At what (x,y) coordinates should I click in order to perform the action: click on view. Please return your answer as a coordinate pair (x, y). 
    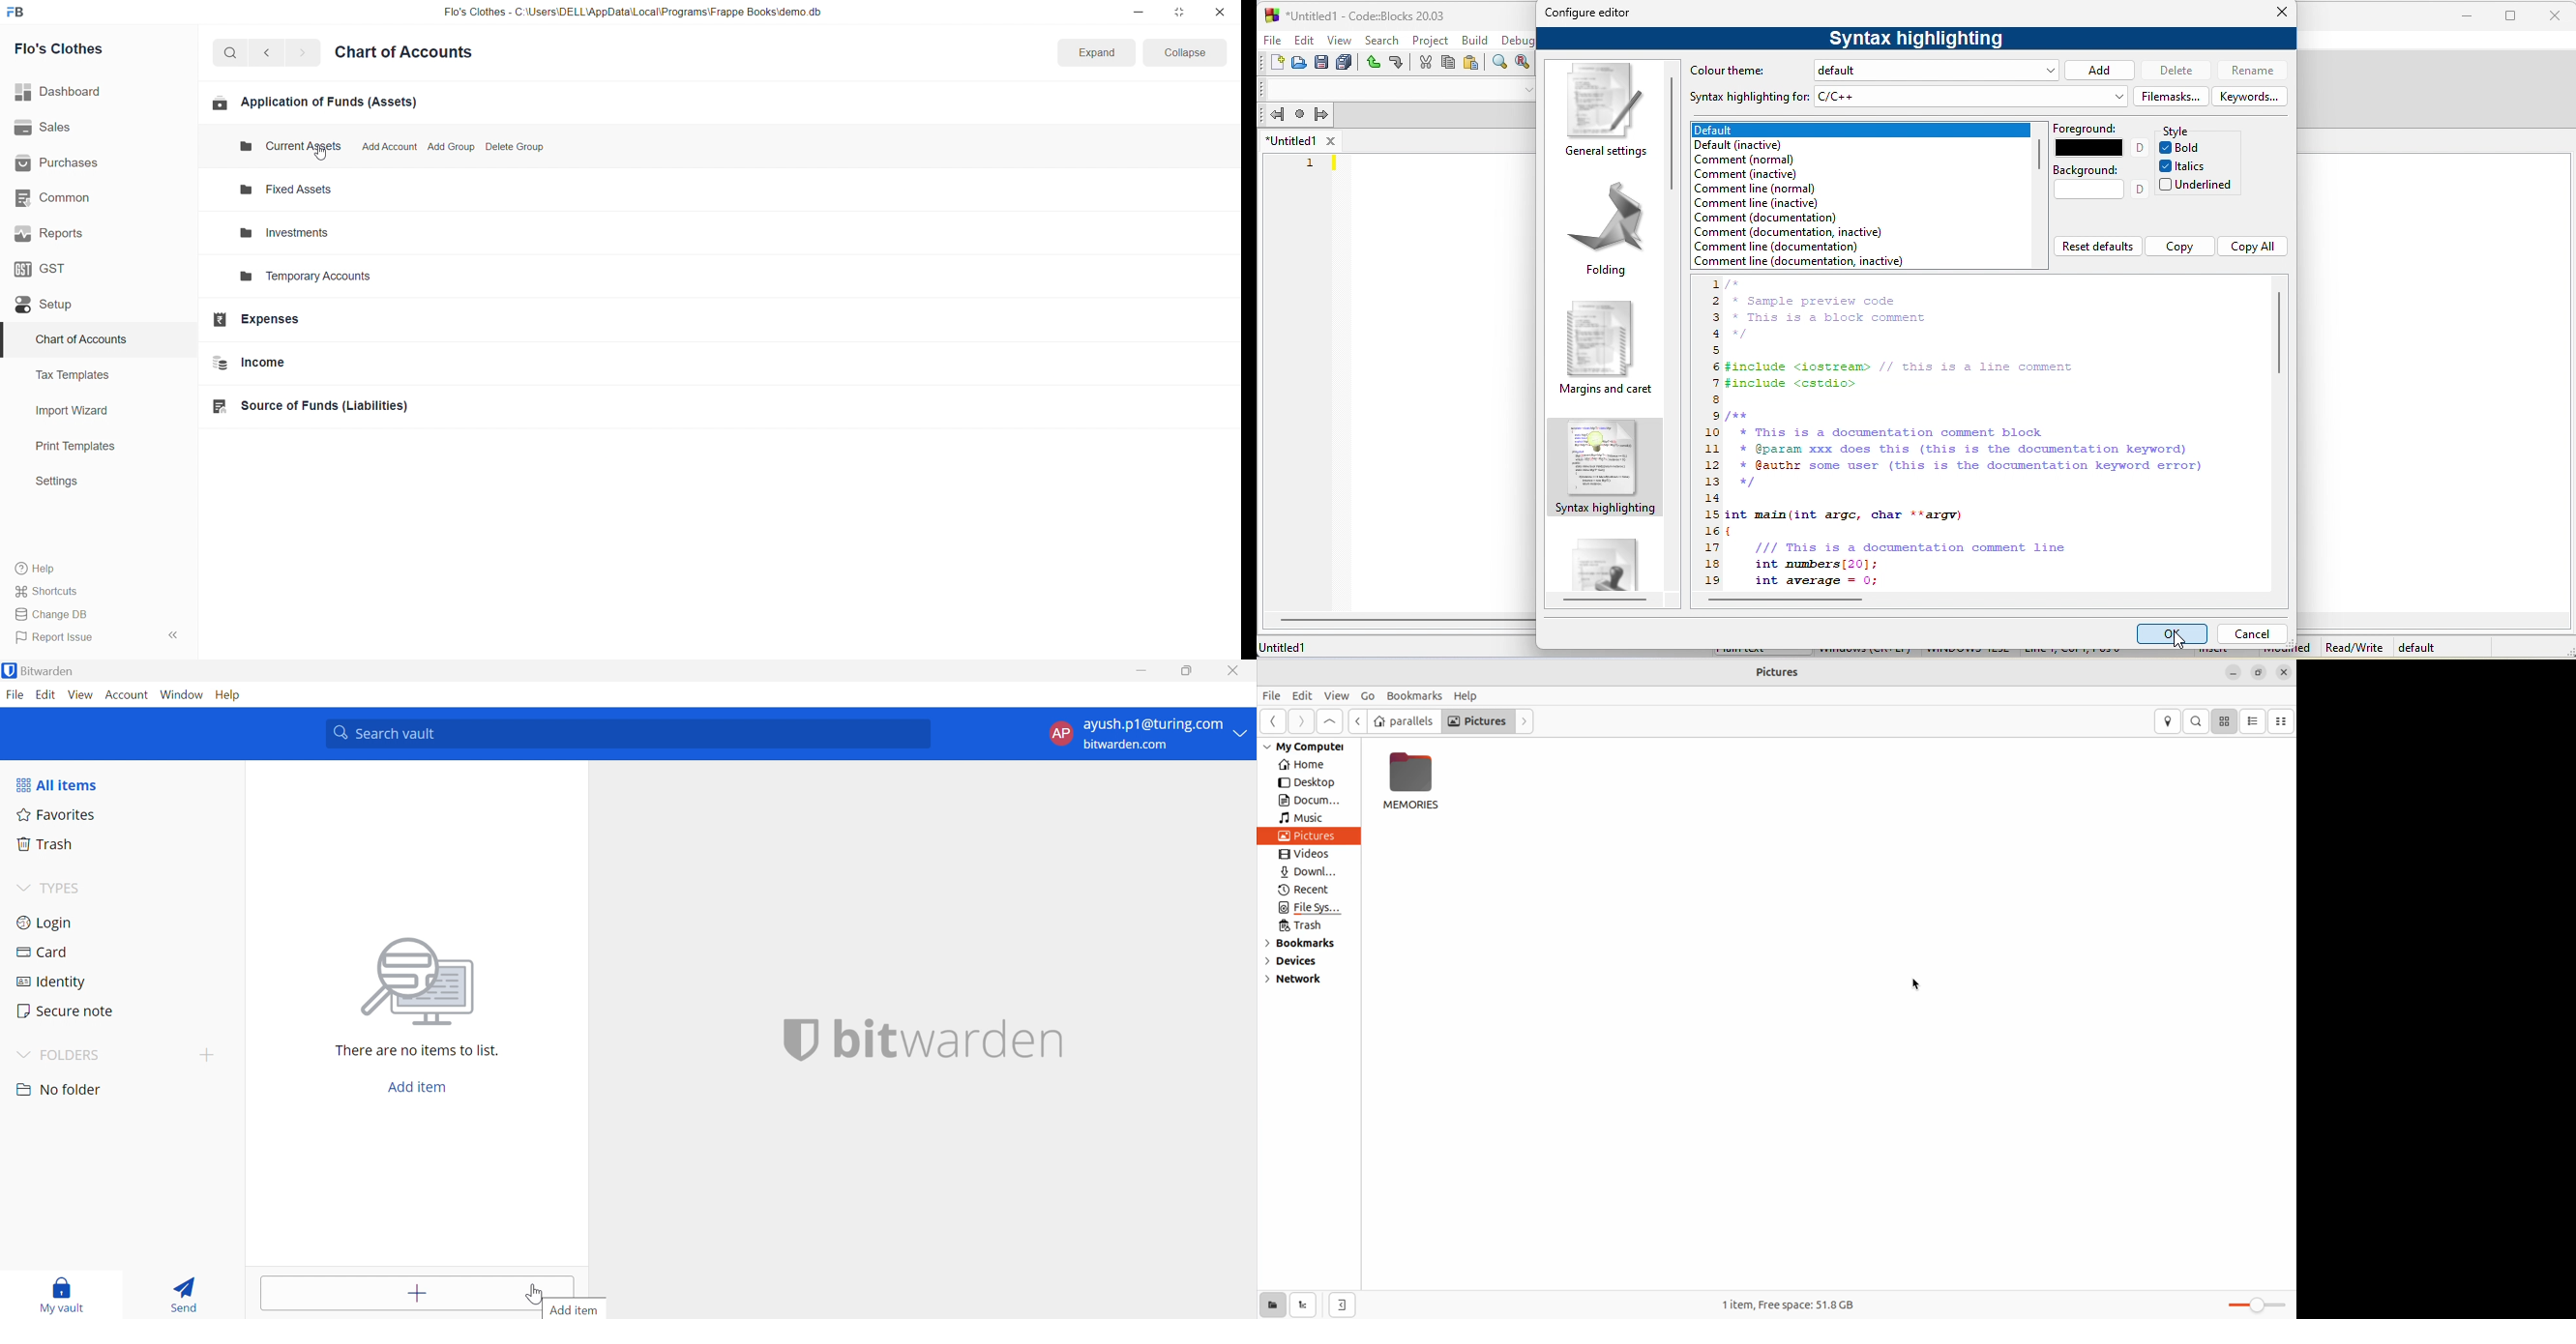
    Looking at the image, I should click on (1339, 40).